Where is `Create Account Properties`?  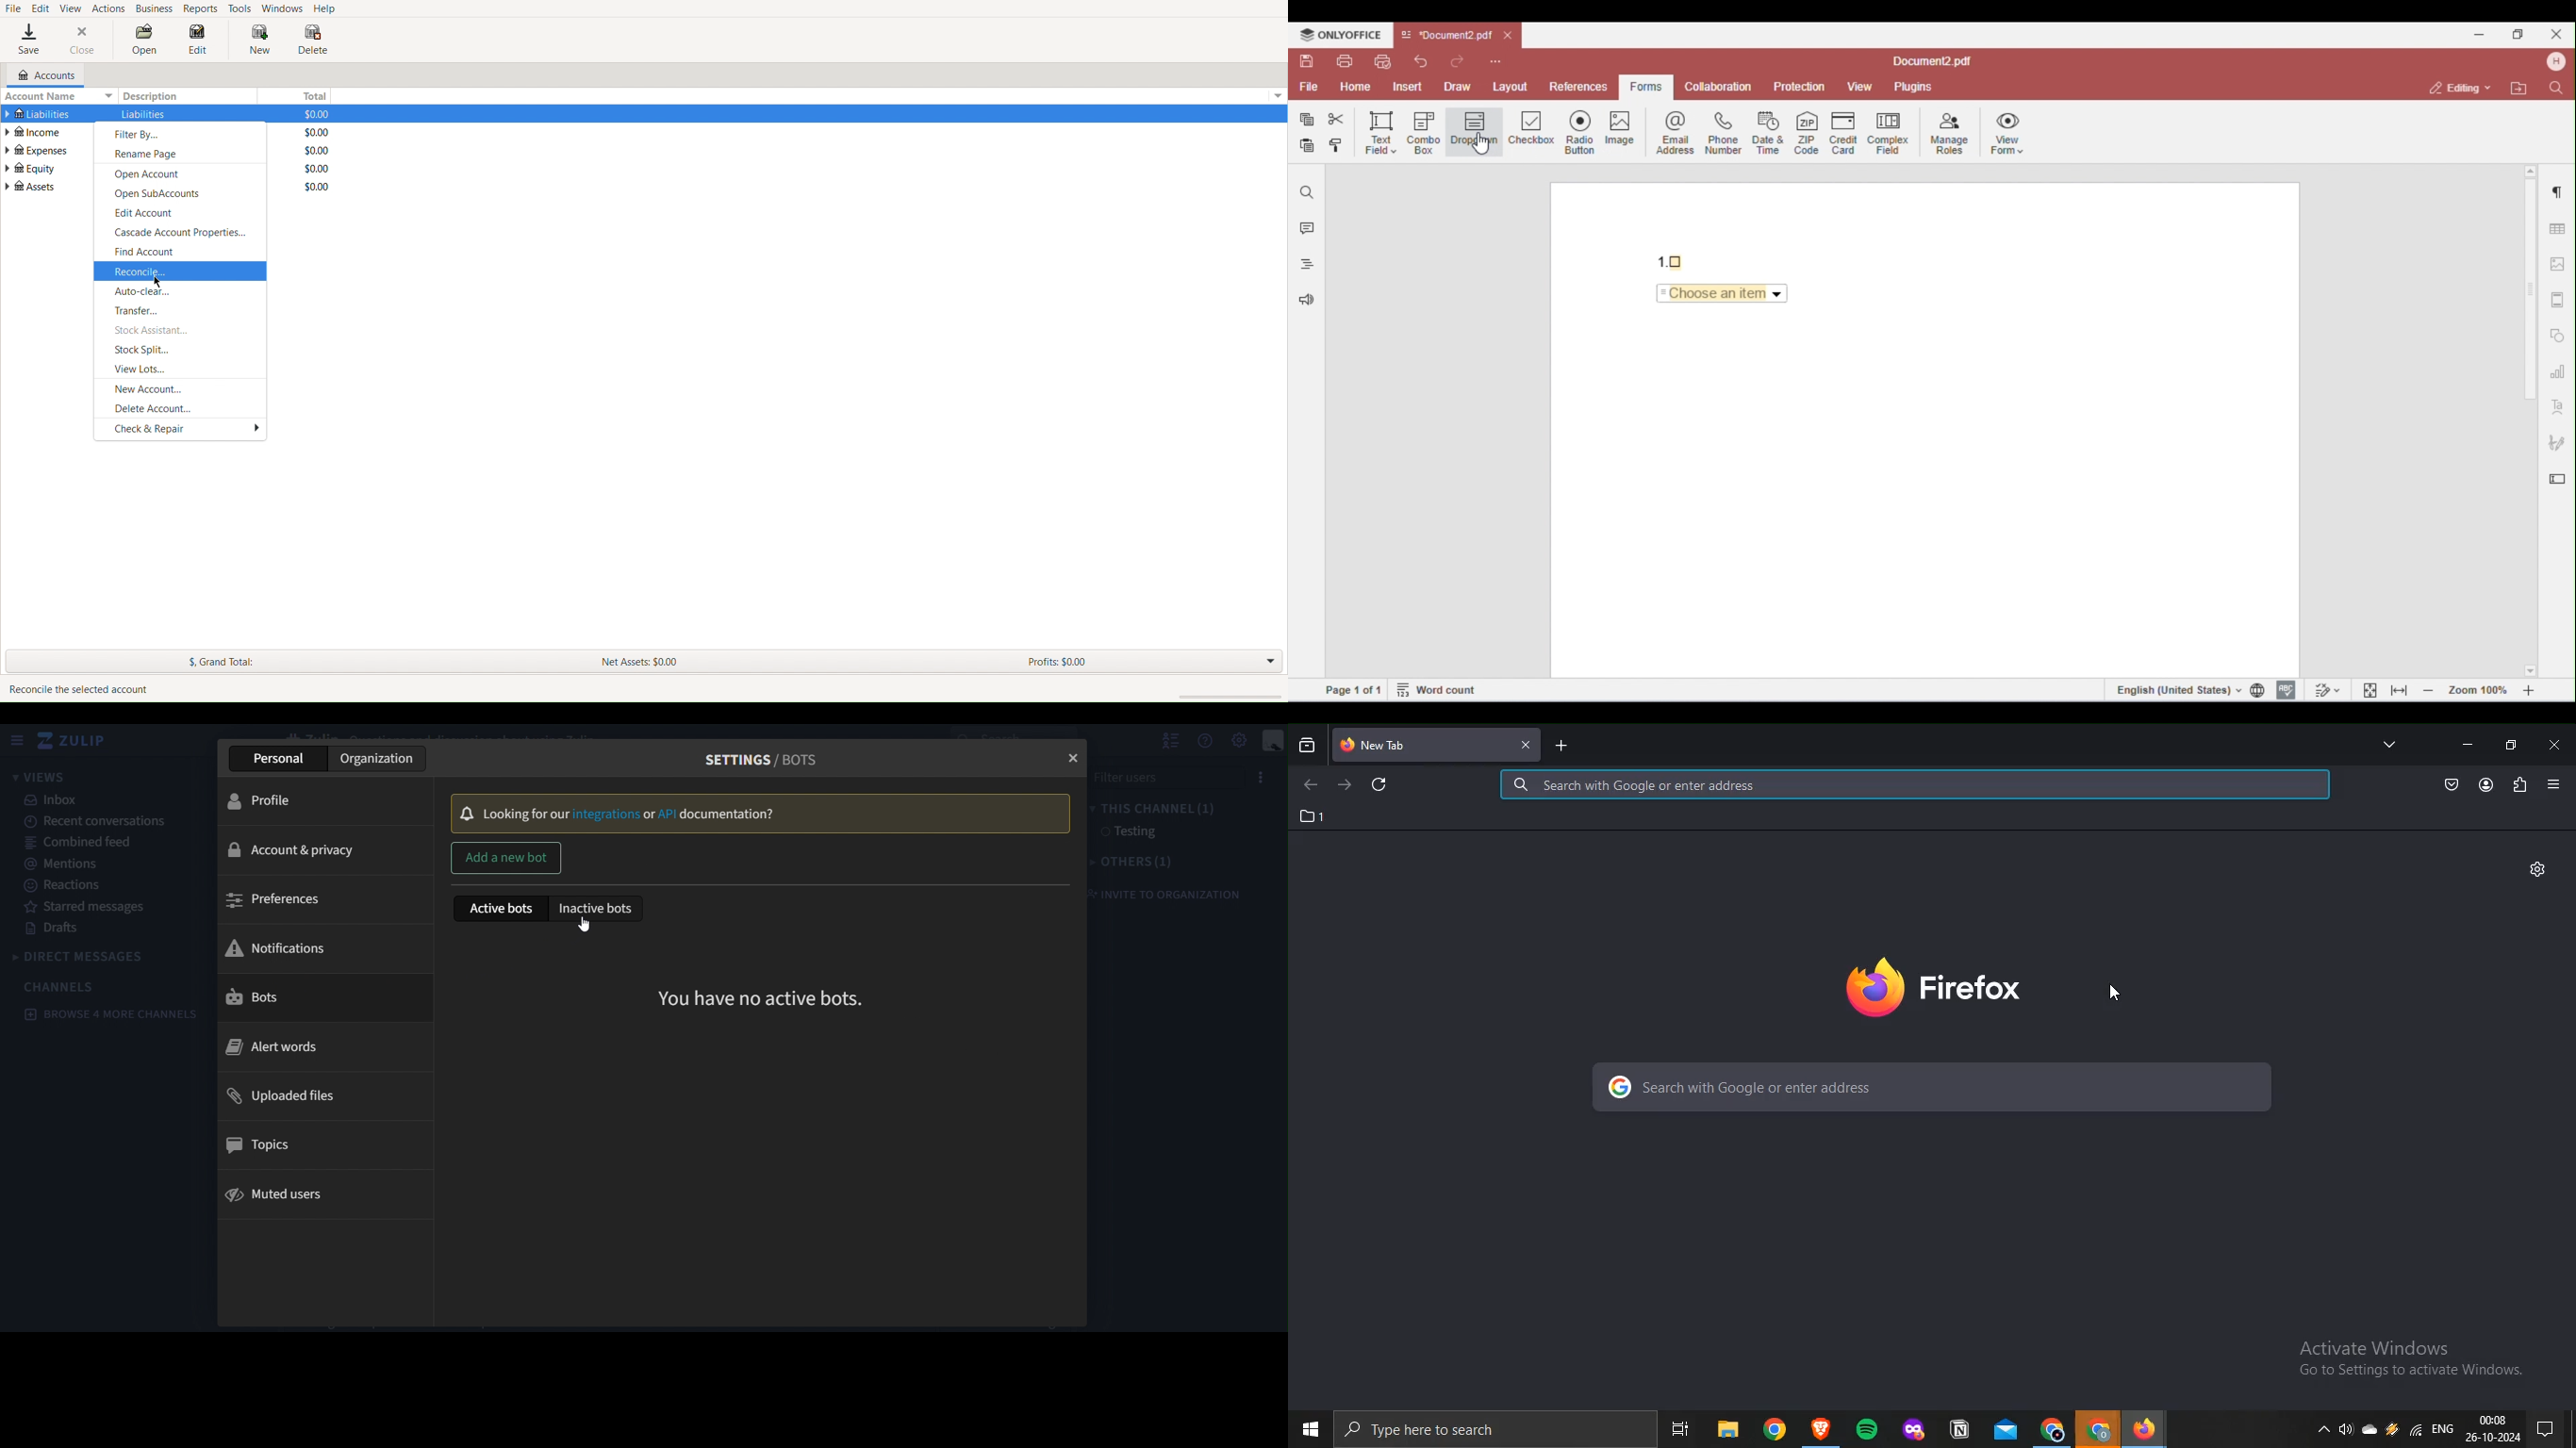
Create Account Properties is located at coordinates (182, 234).